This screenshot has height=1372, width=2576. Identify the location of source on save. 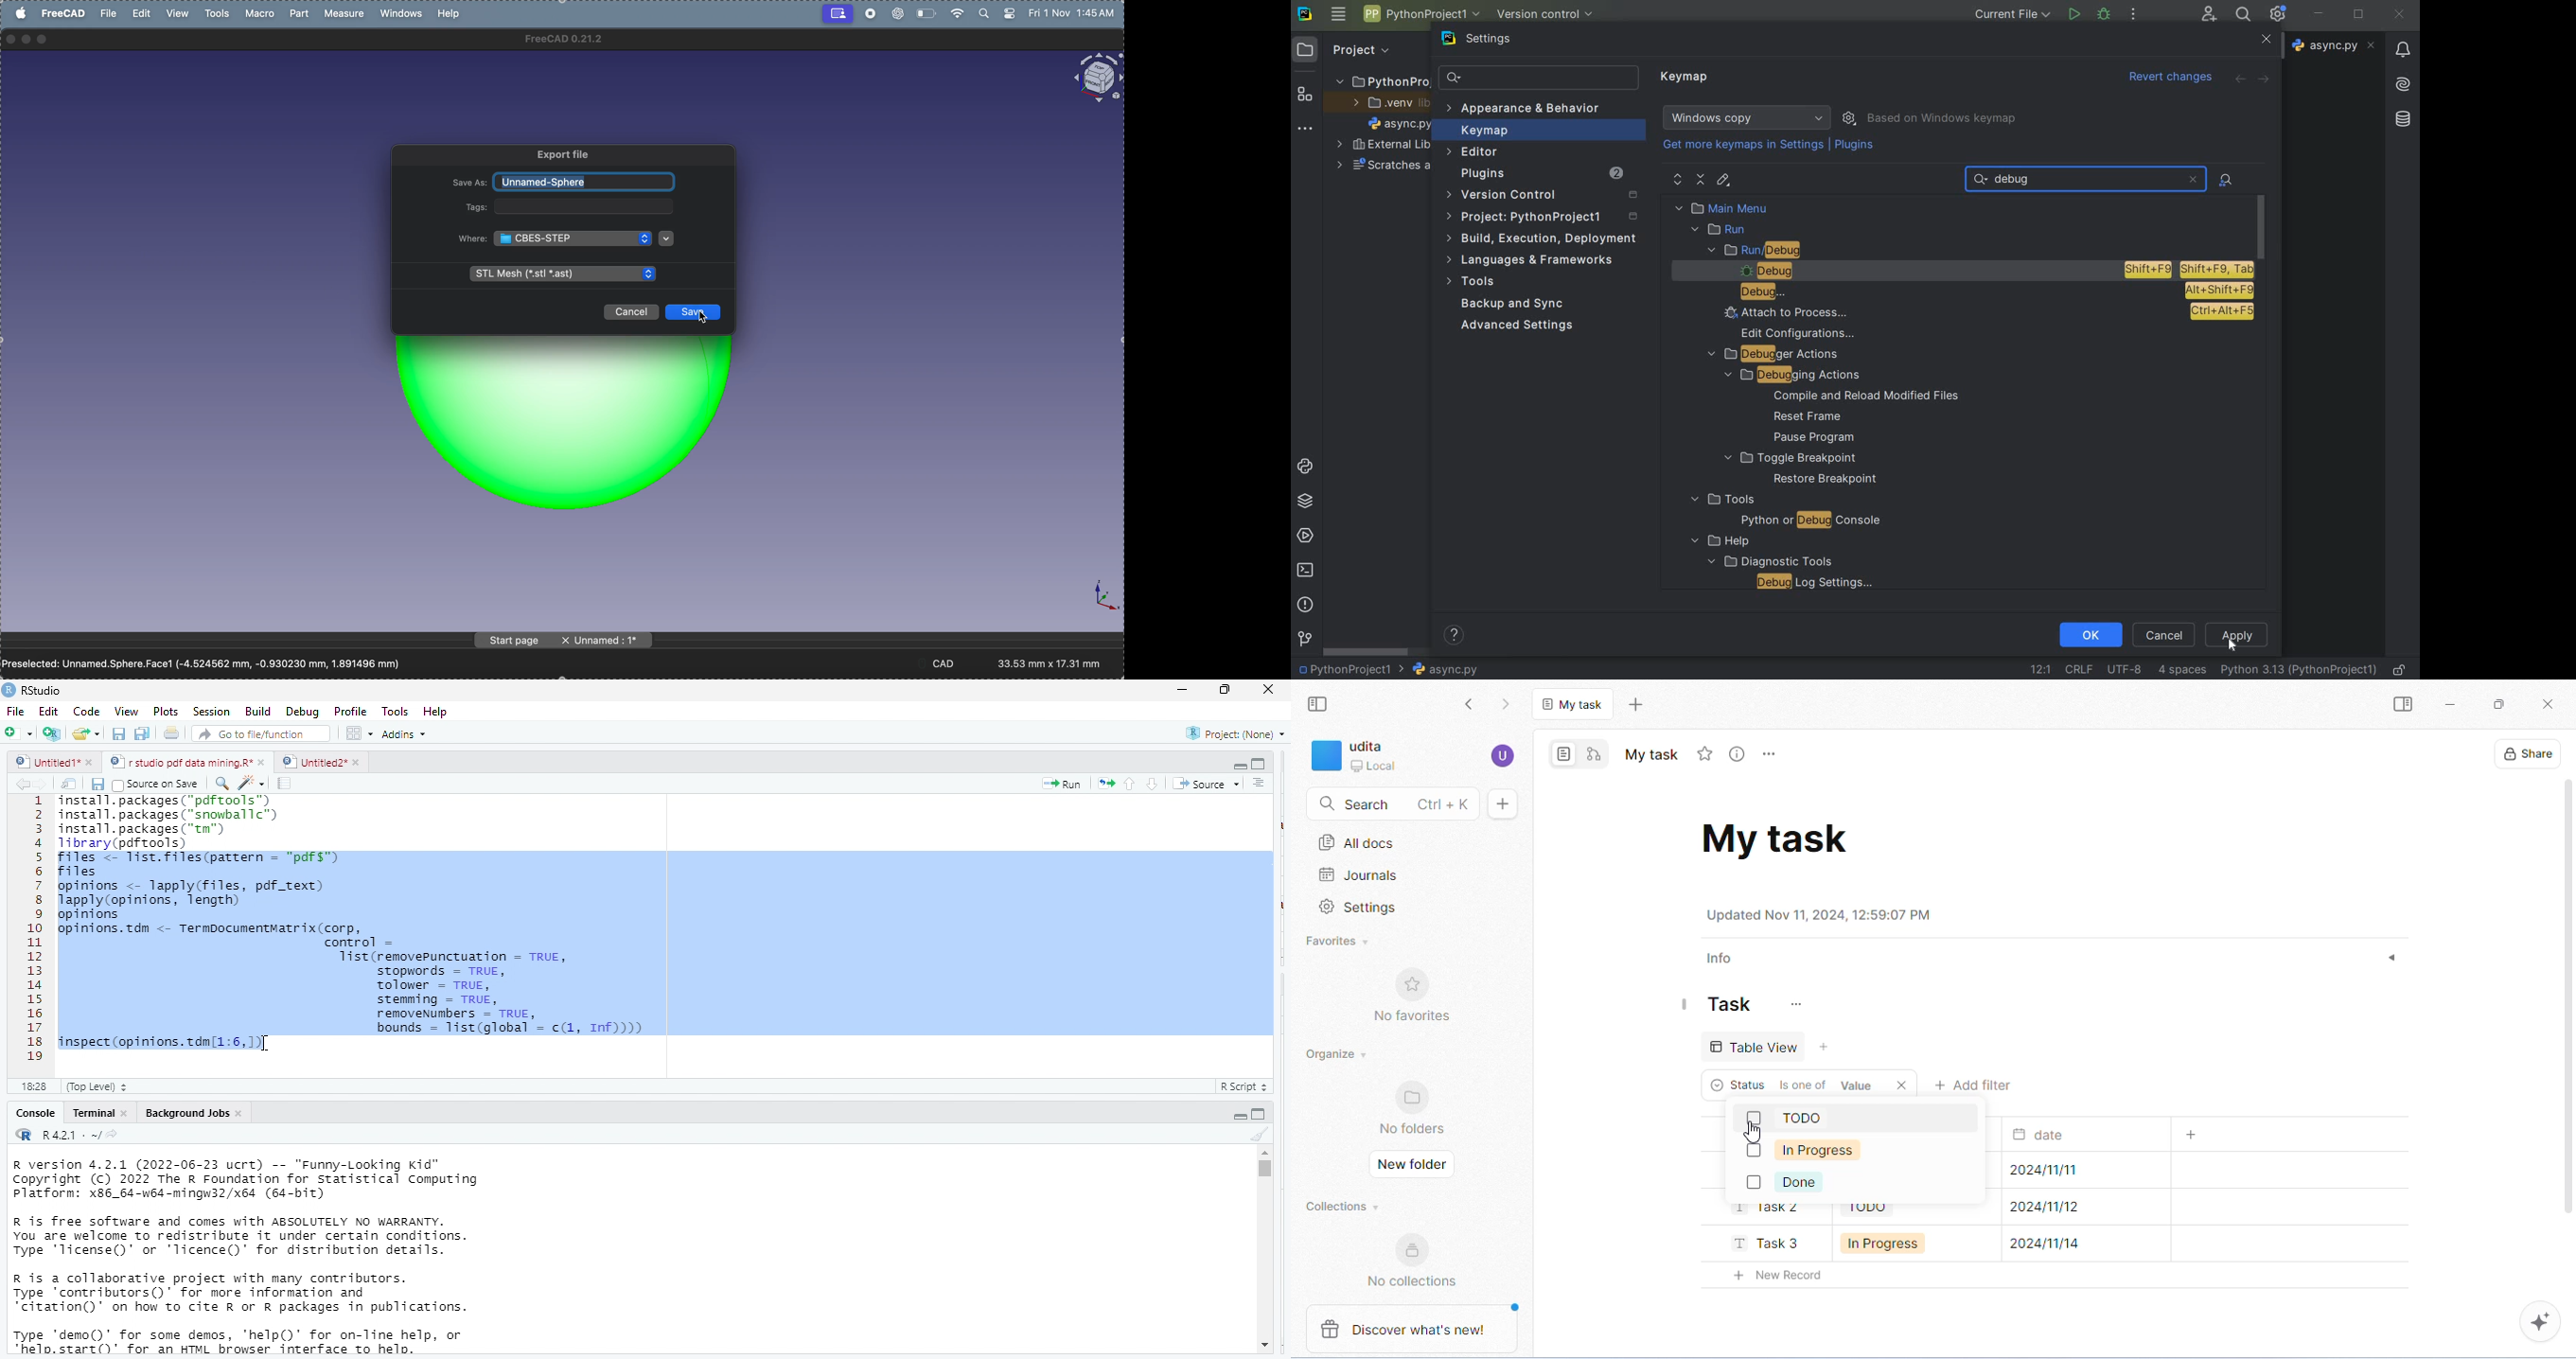
(159, 784).